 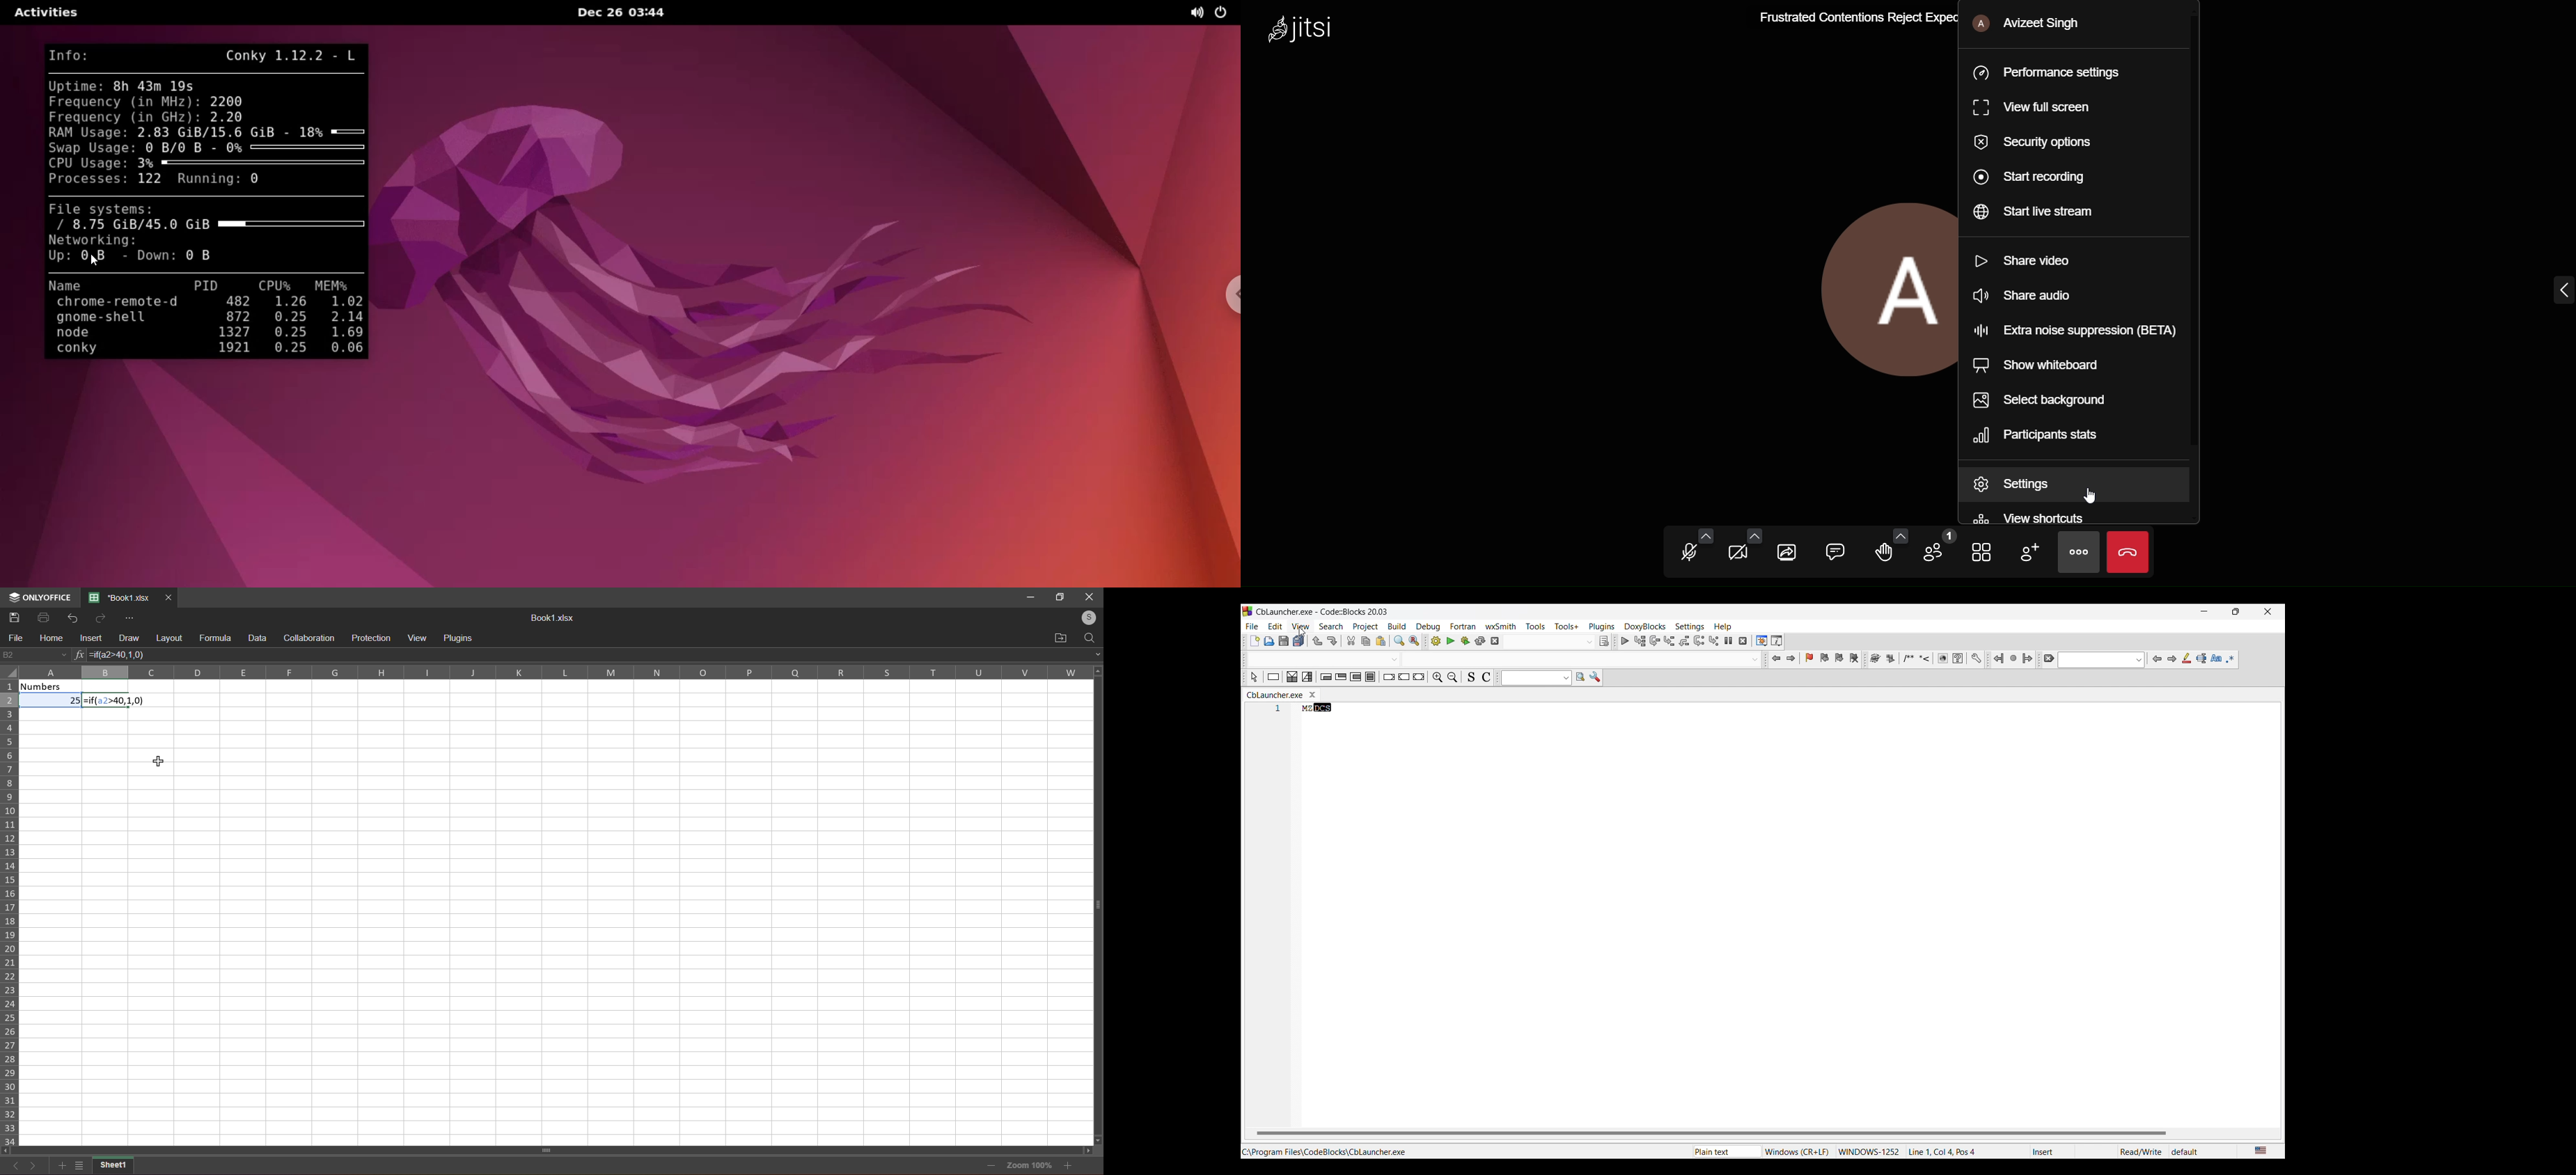 What do you see at coordinates (1273, 677) in the screenshot?
I see `Instruction` at bounding box center [1273, 677].